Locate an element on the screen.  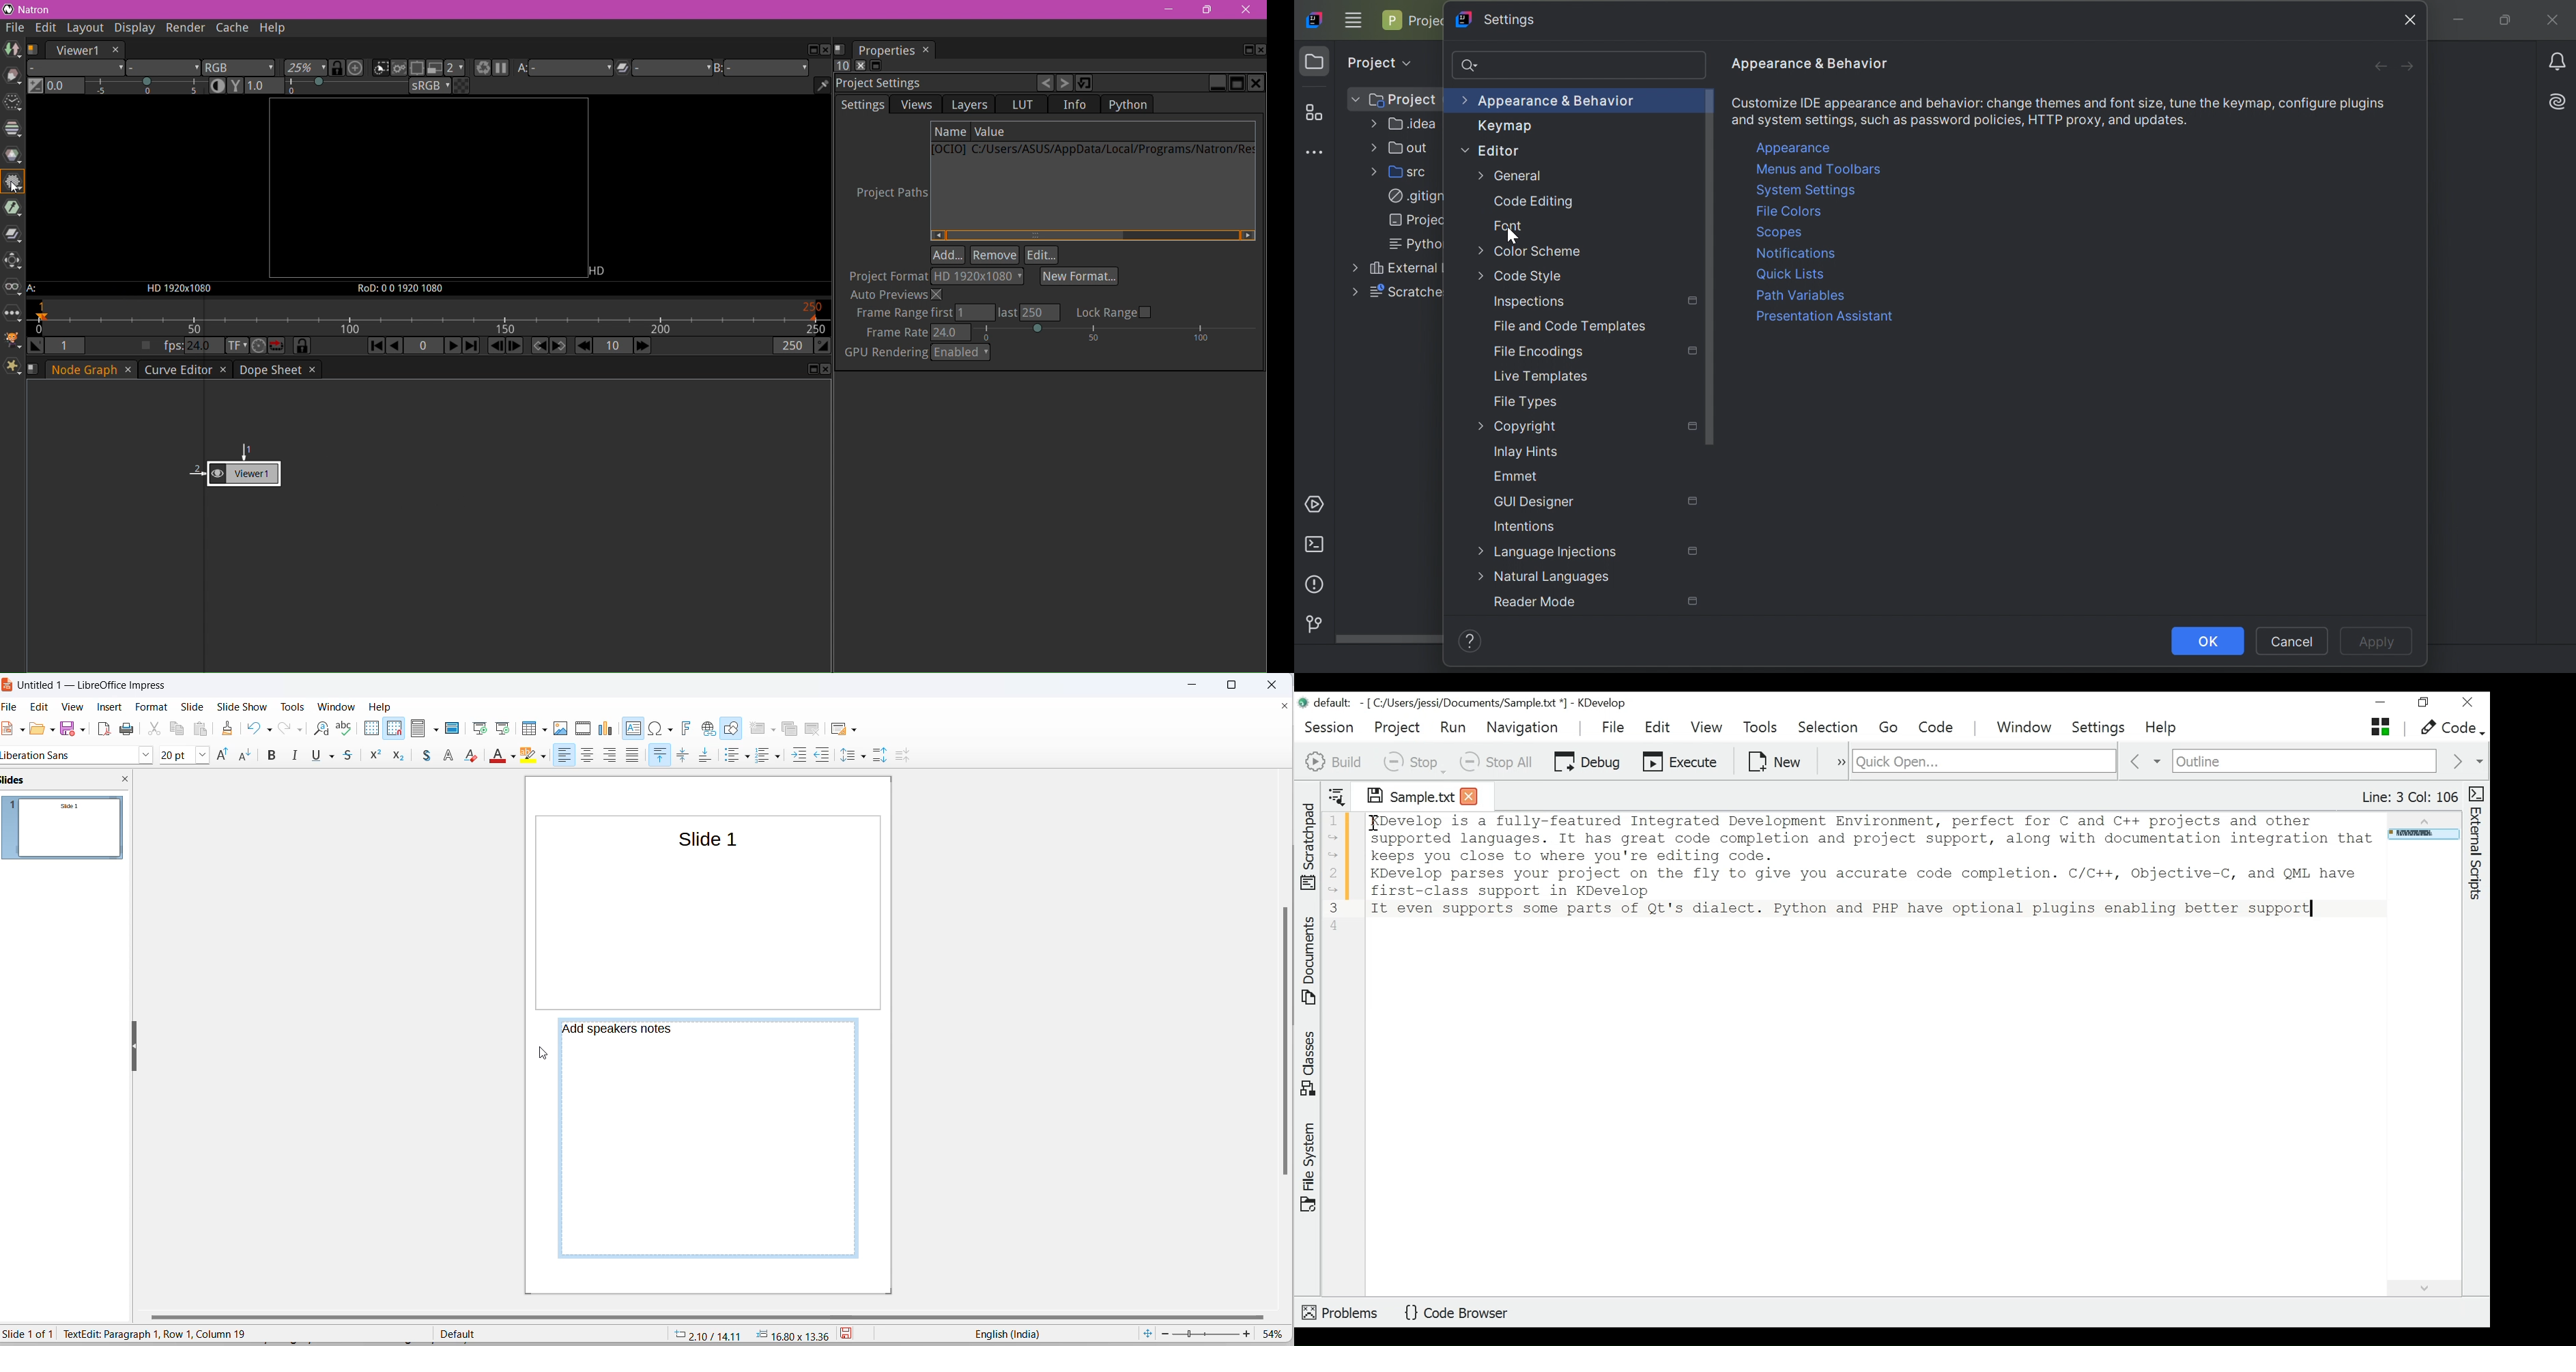
File Encodings is located at coordinates (1539, 353).